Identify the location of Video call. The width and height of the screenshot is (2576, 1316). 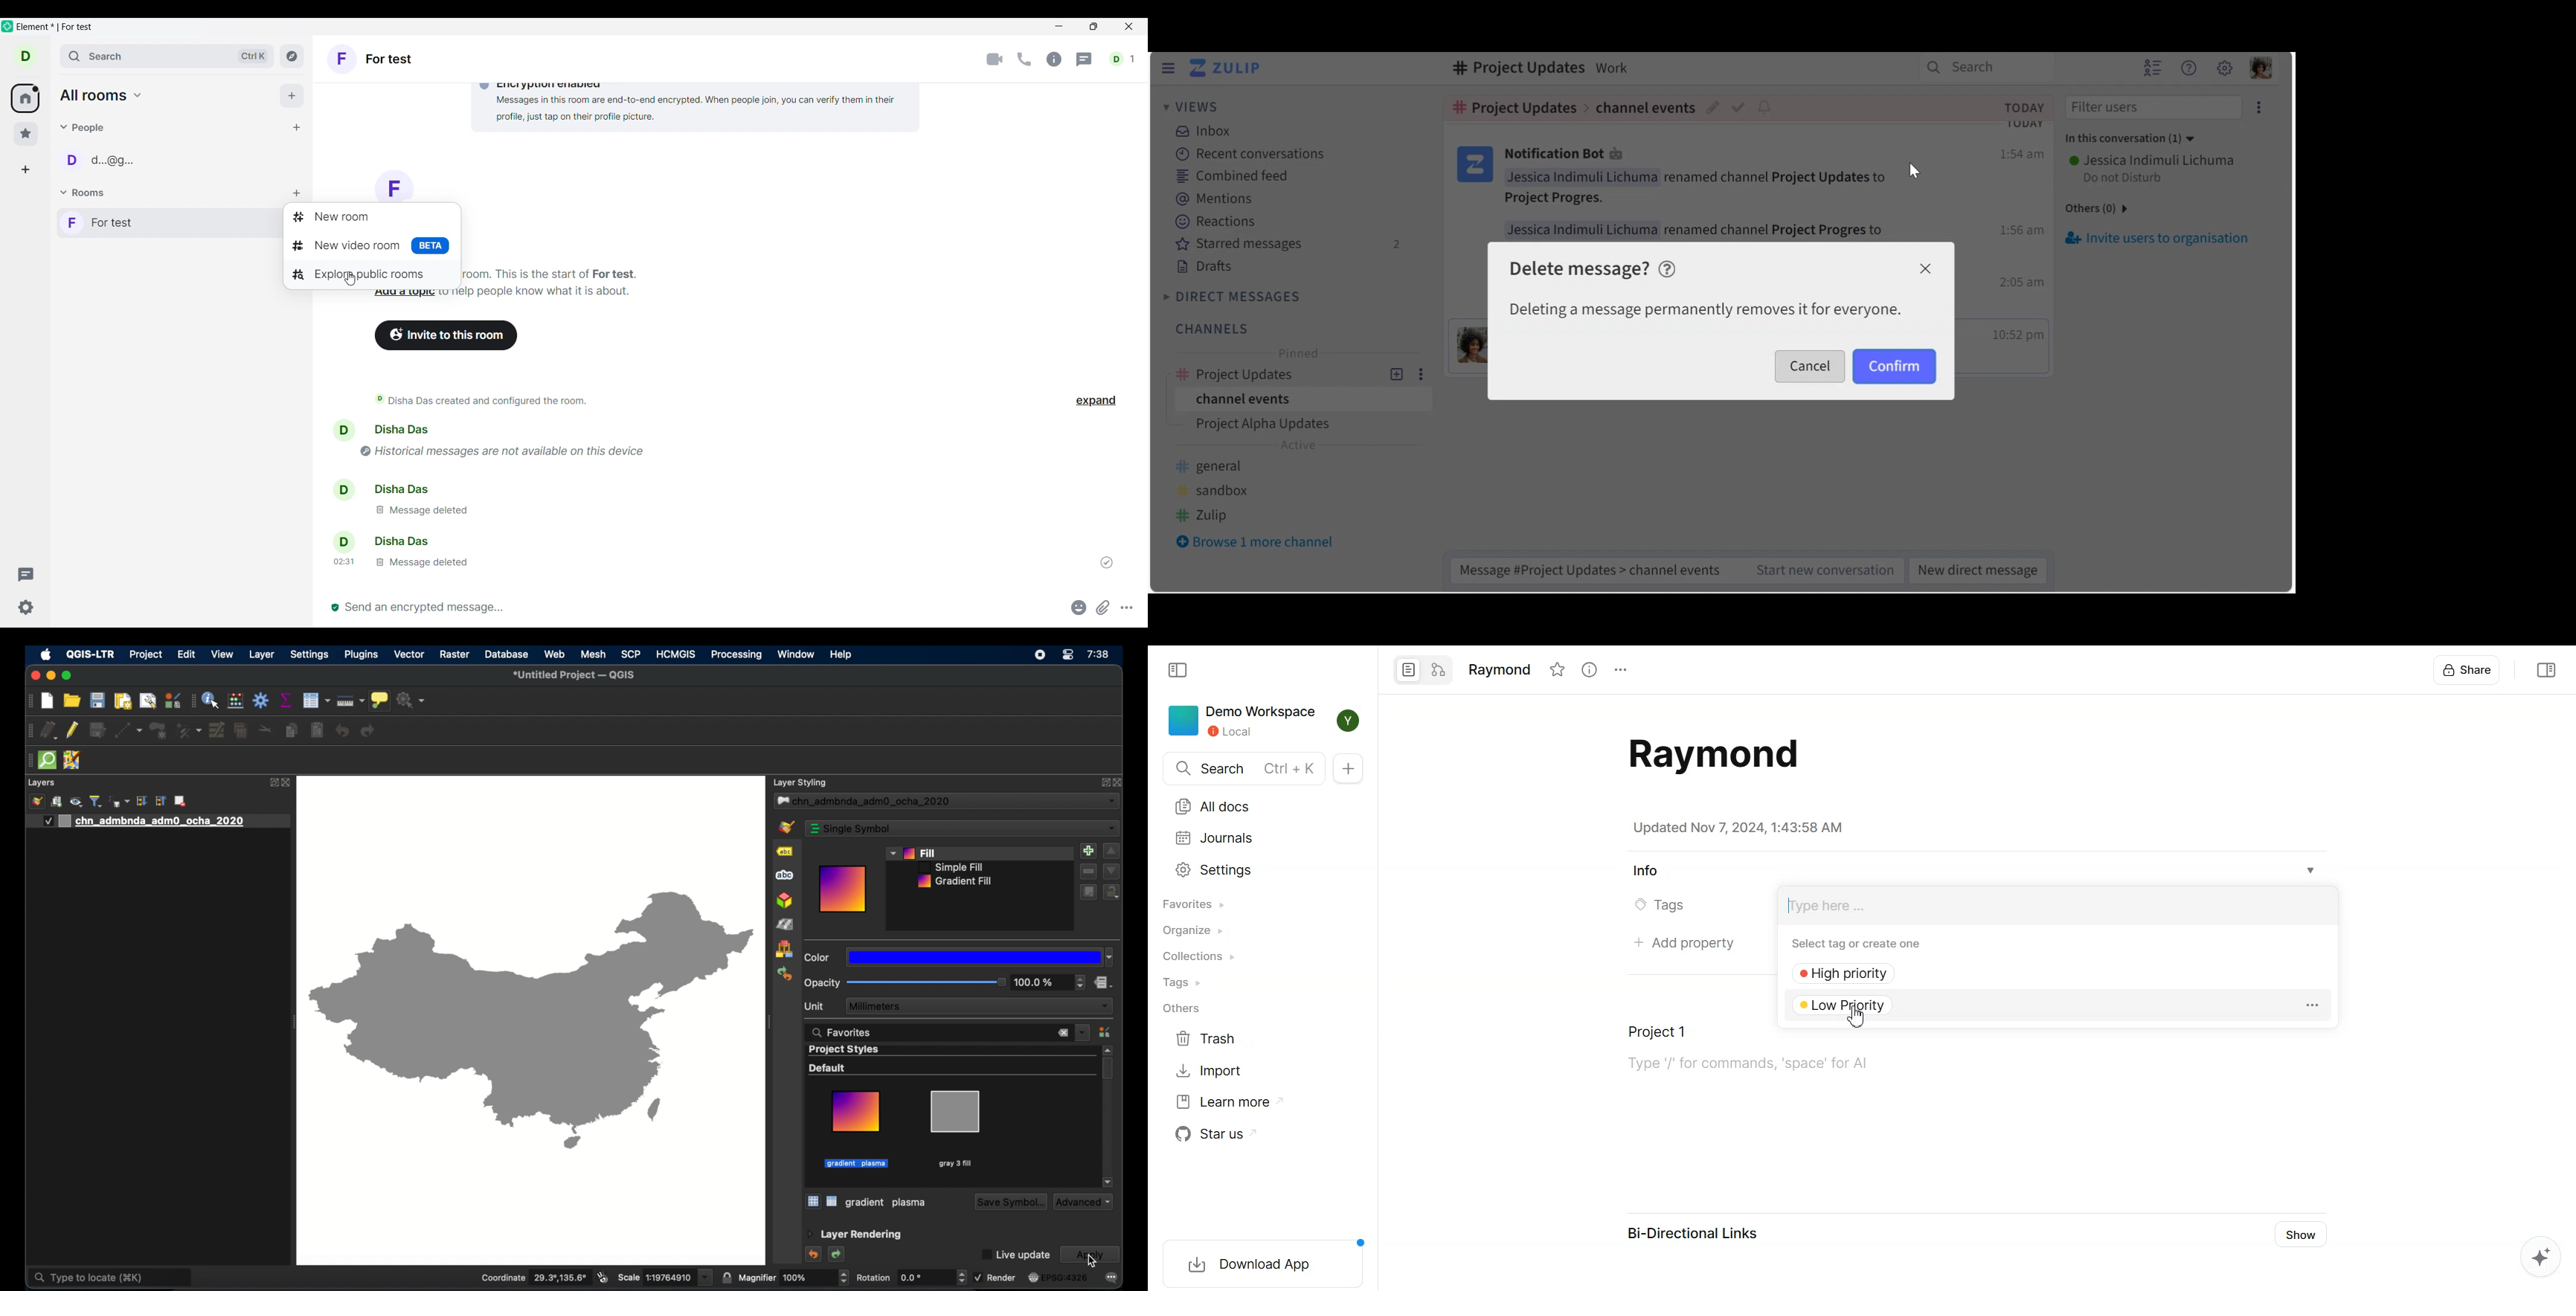
(995, 59).